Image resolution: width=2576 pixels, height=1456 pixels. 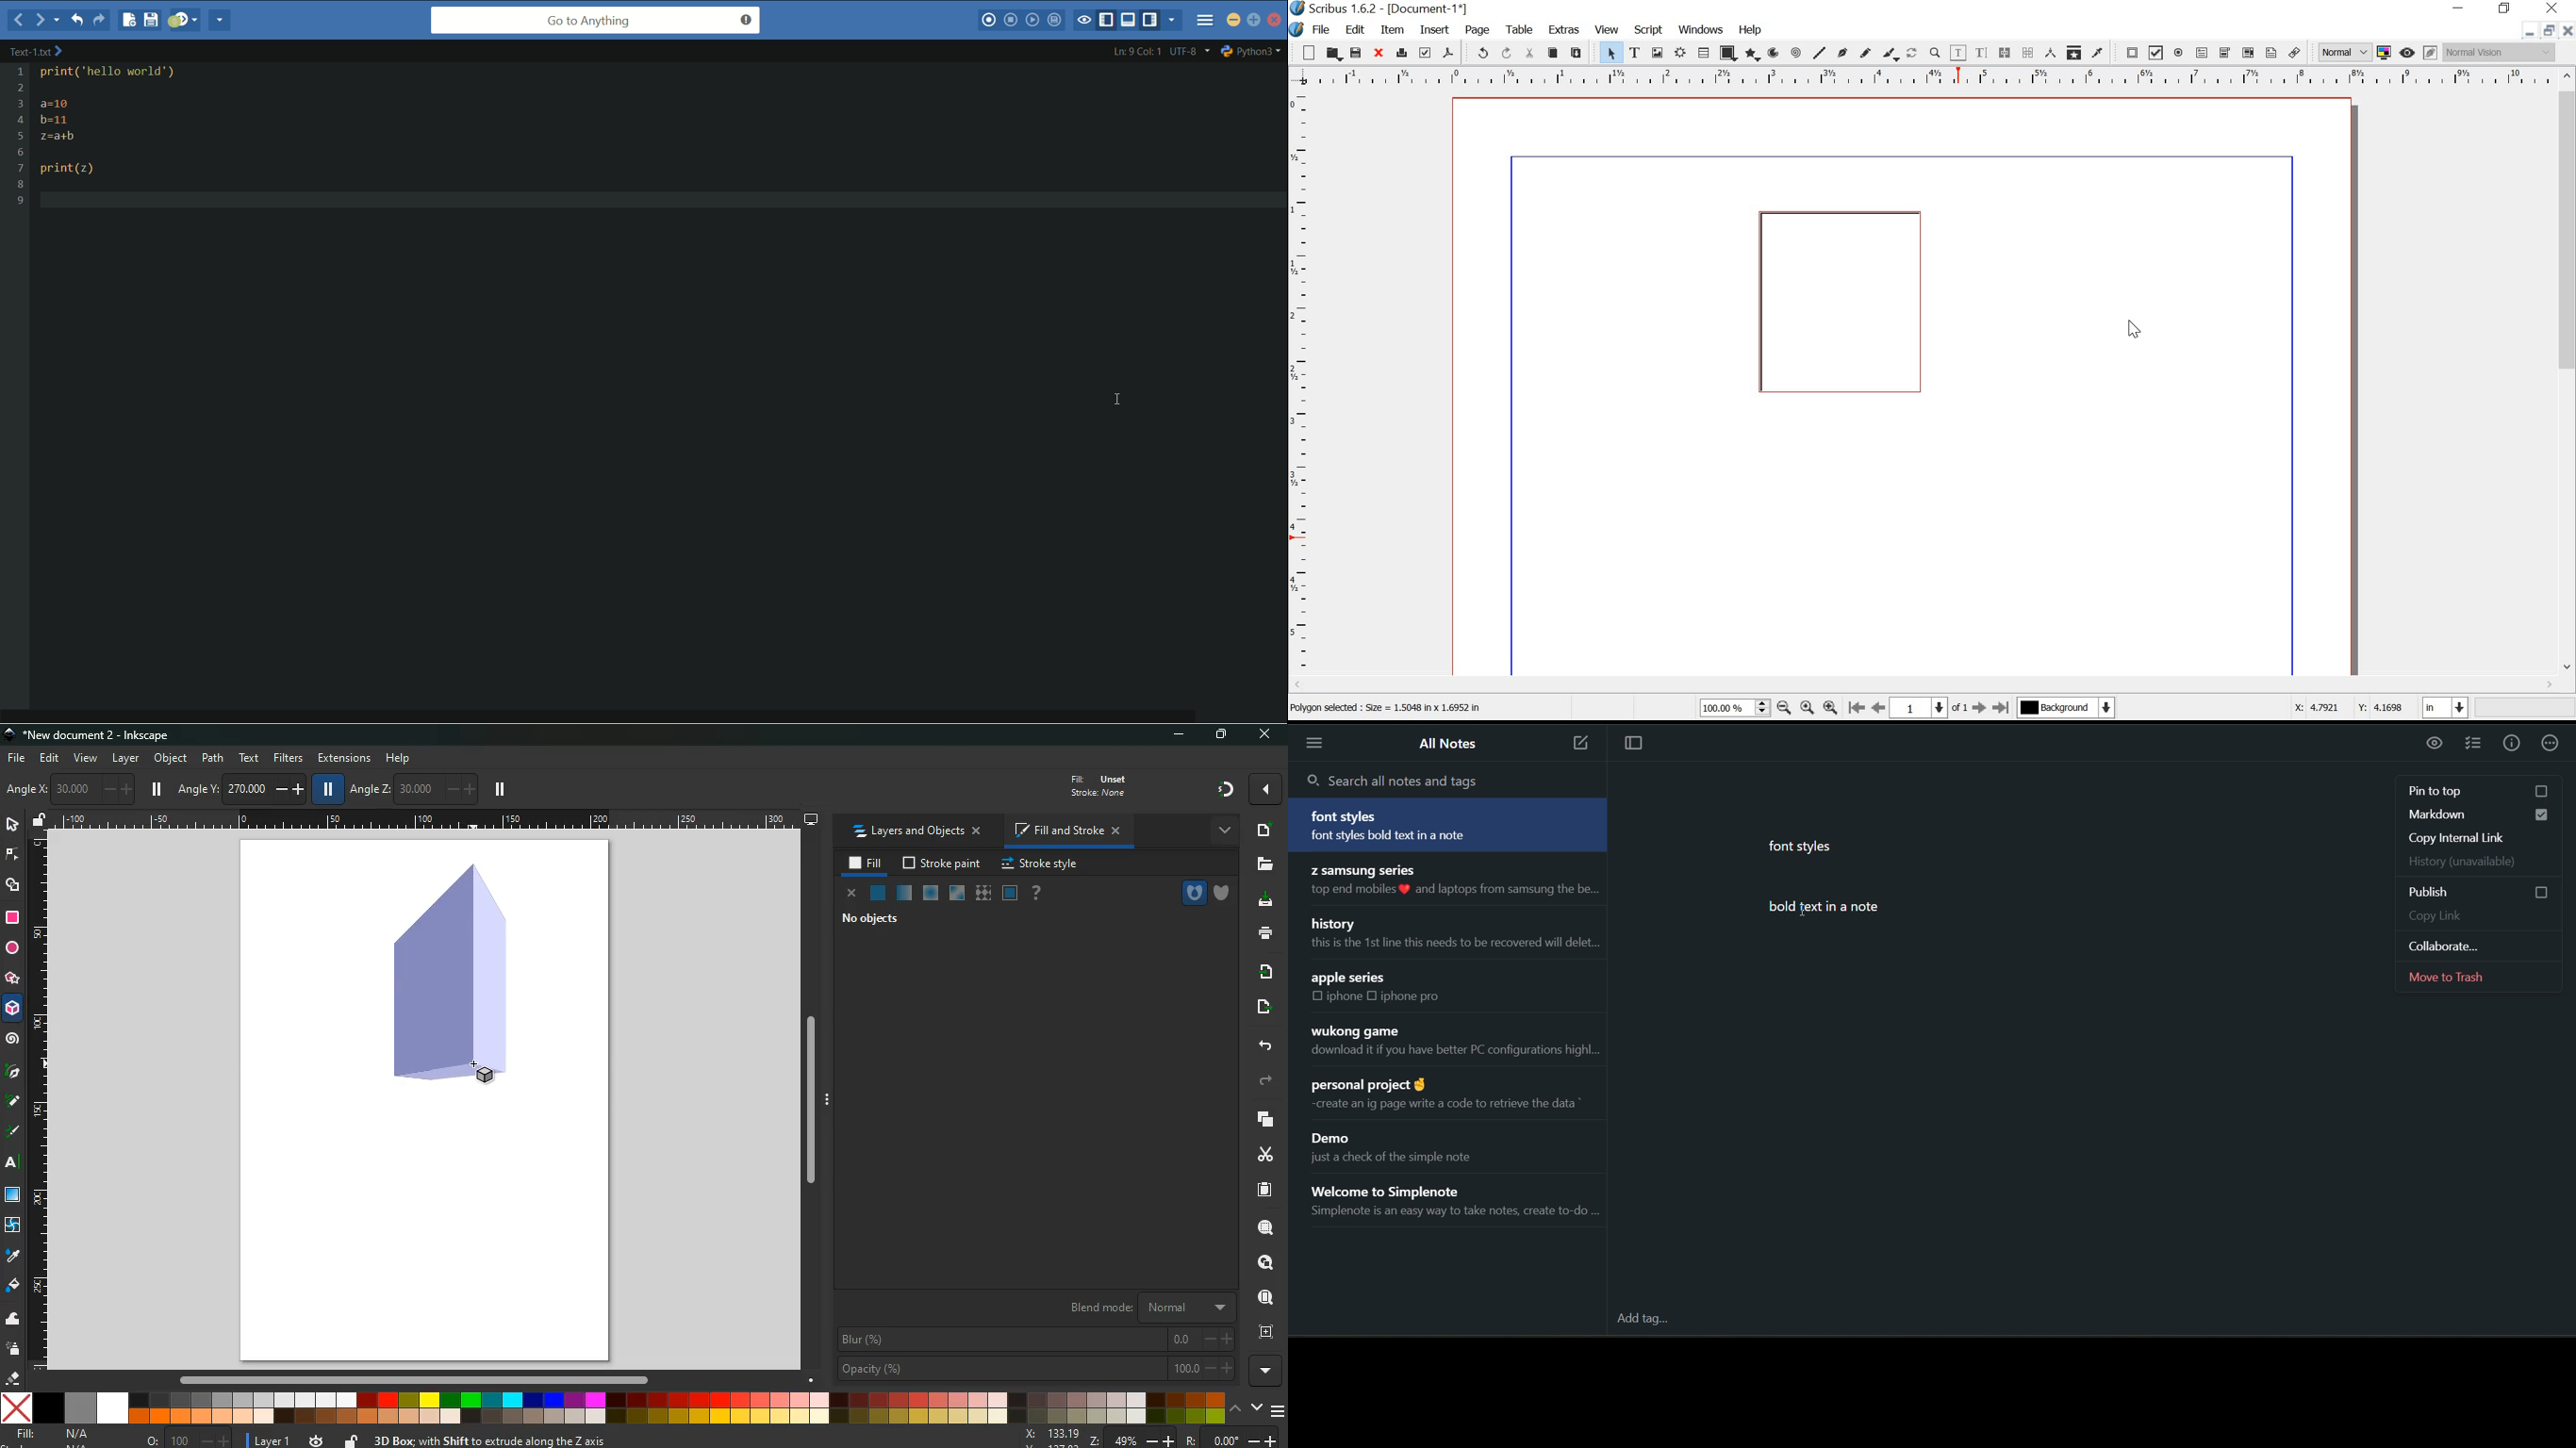 I want to click on freehand line, so click(x=1868, y=54).